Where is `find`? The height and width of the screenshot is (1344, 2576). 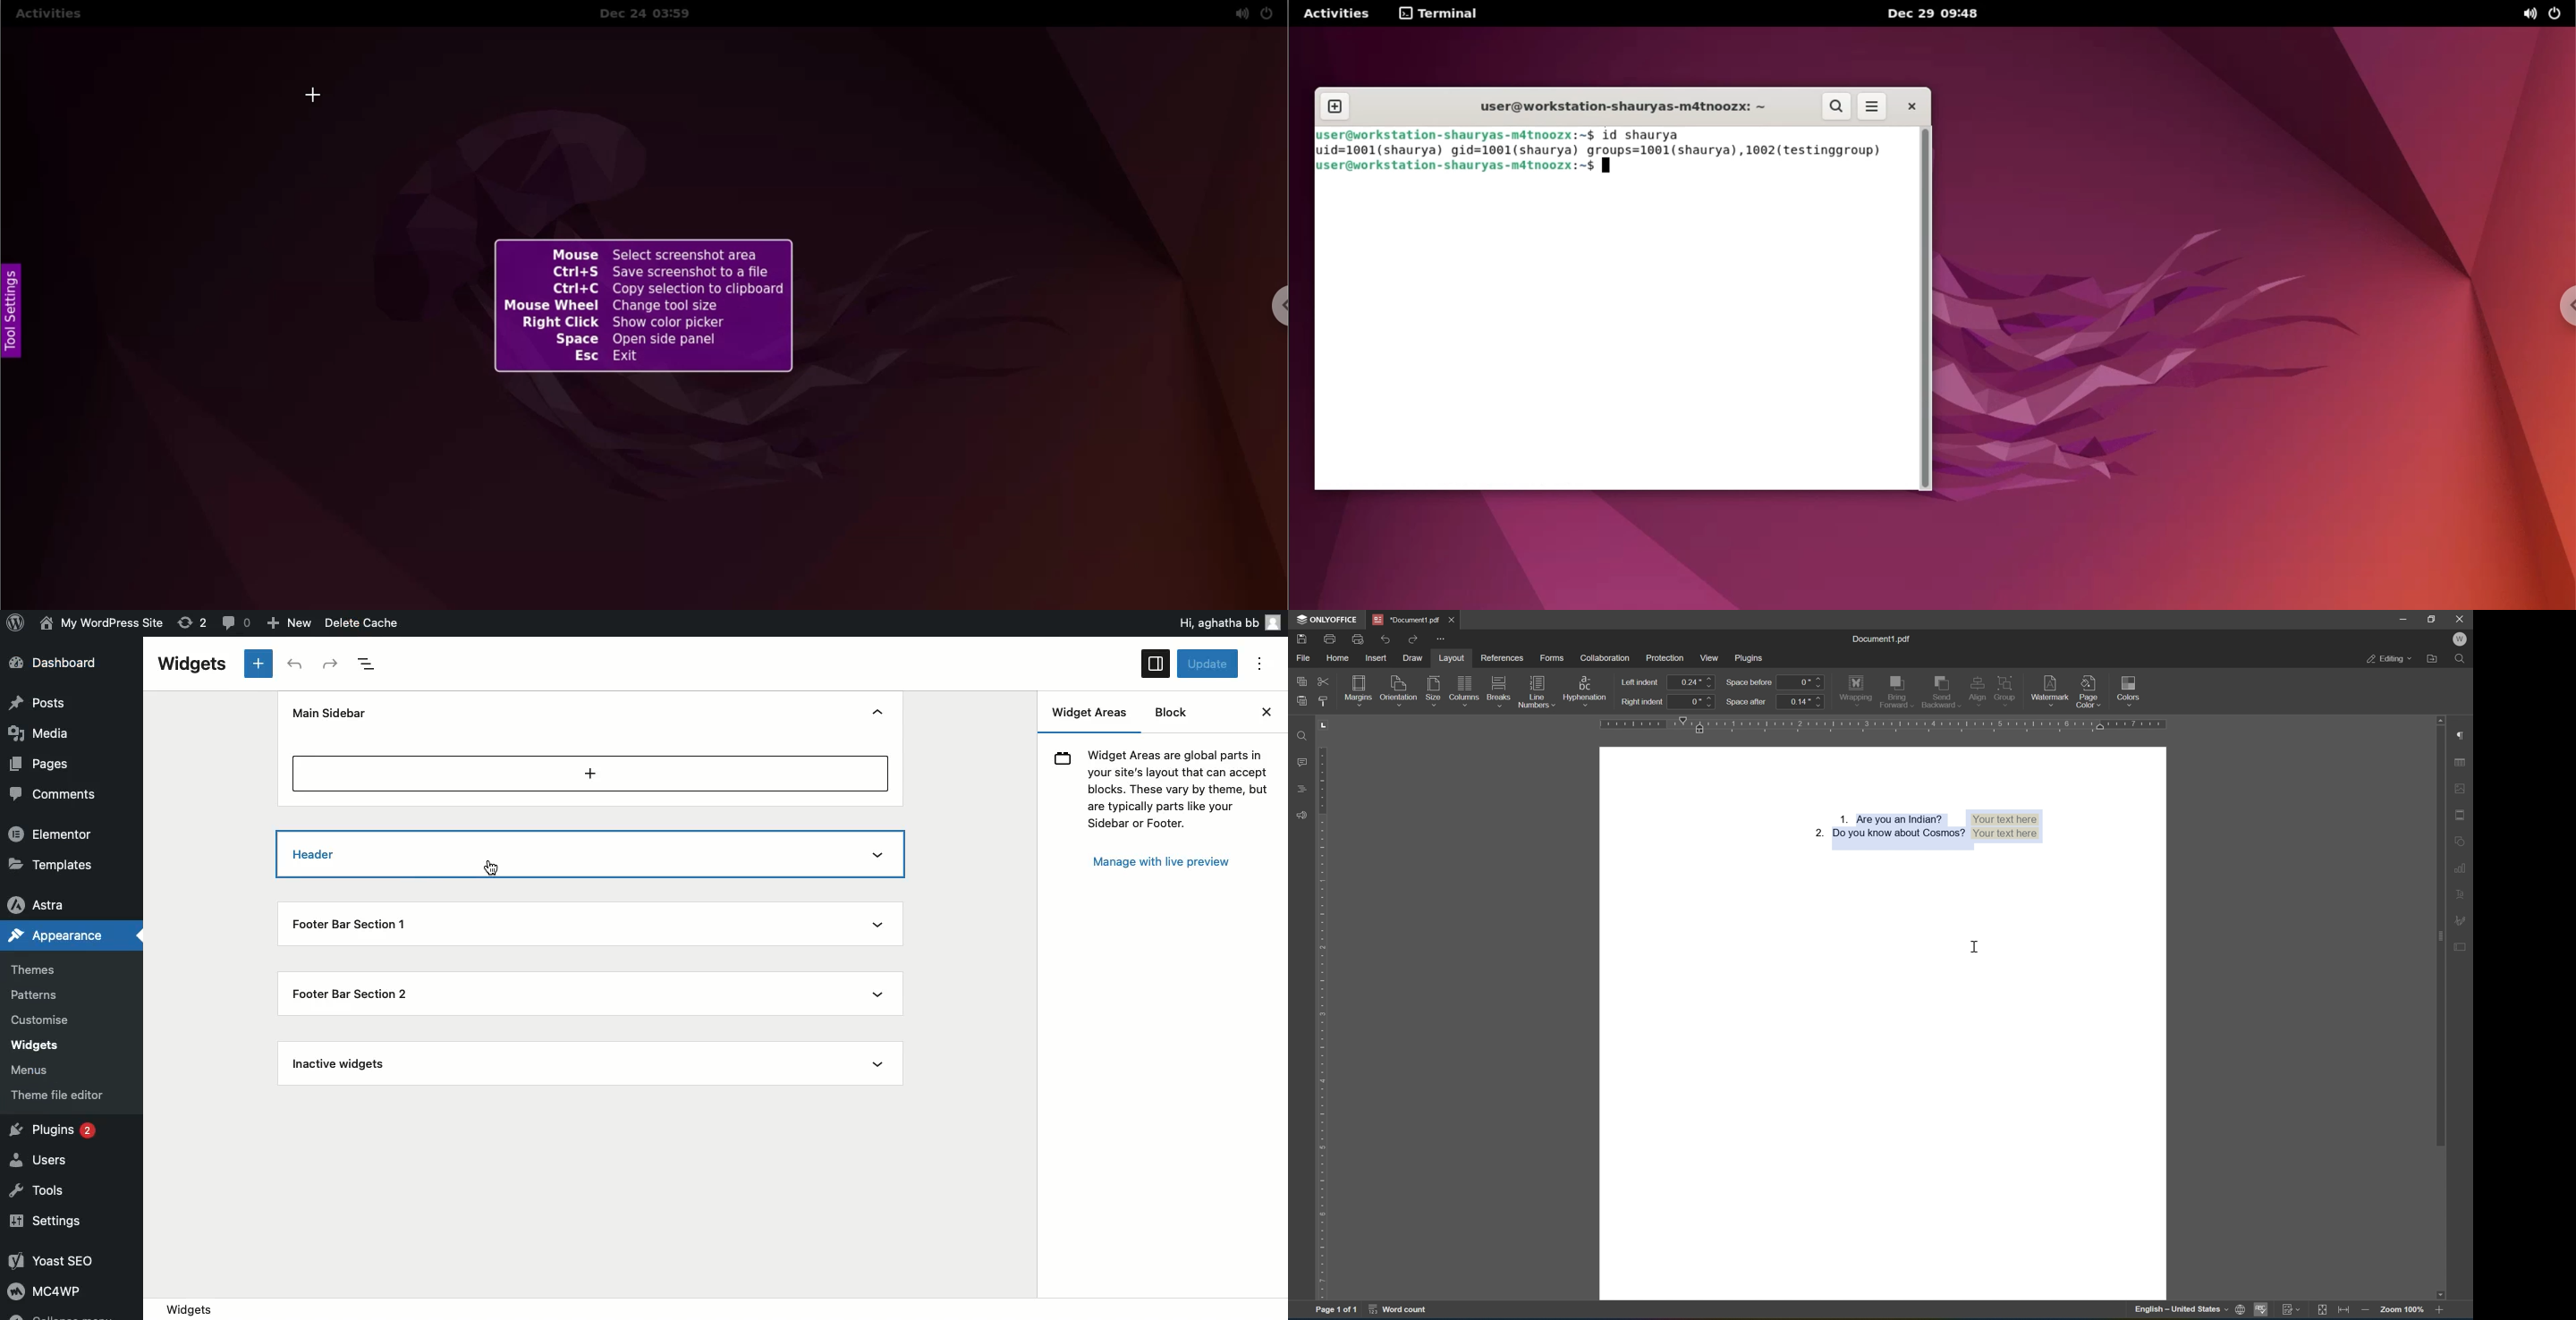 find is located at coordinates (2464, 659).